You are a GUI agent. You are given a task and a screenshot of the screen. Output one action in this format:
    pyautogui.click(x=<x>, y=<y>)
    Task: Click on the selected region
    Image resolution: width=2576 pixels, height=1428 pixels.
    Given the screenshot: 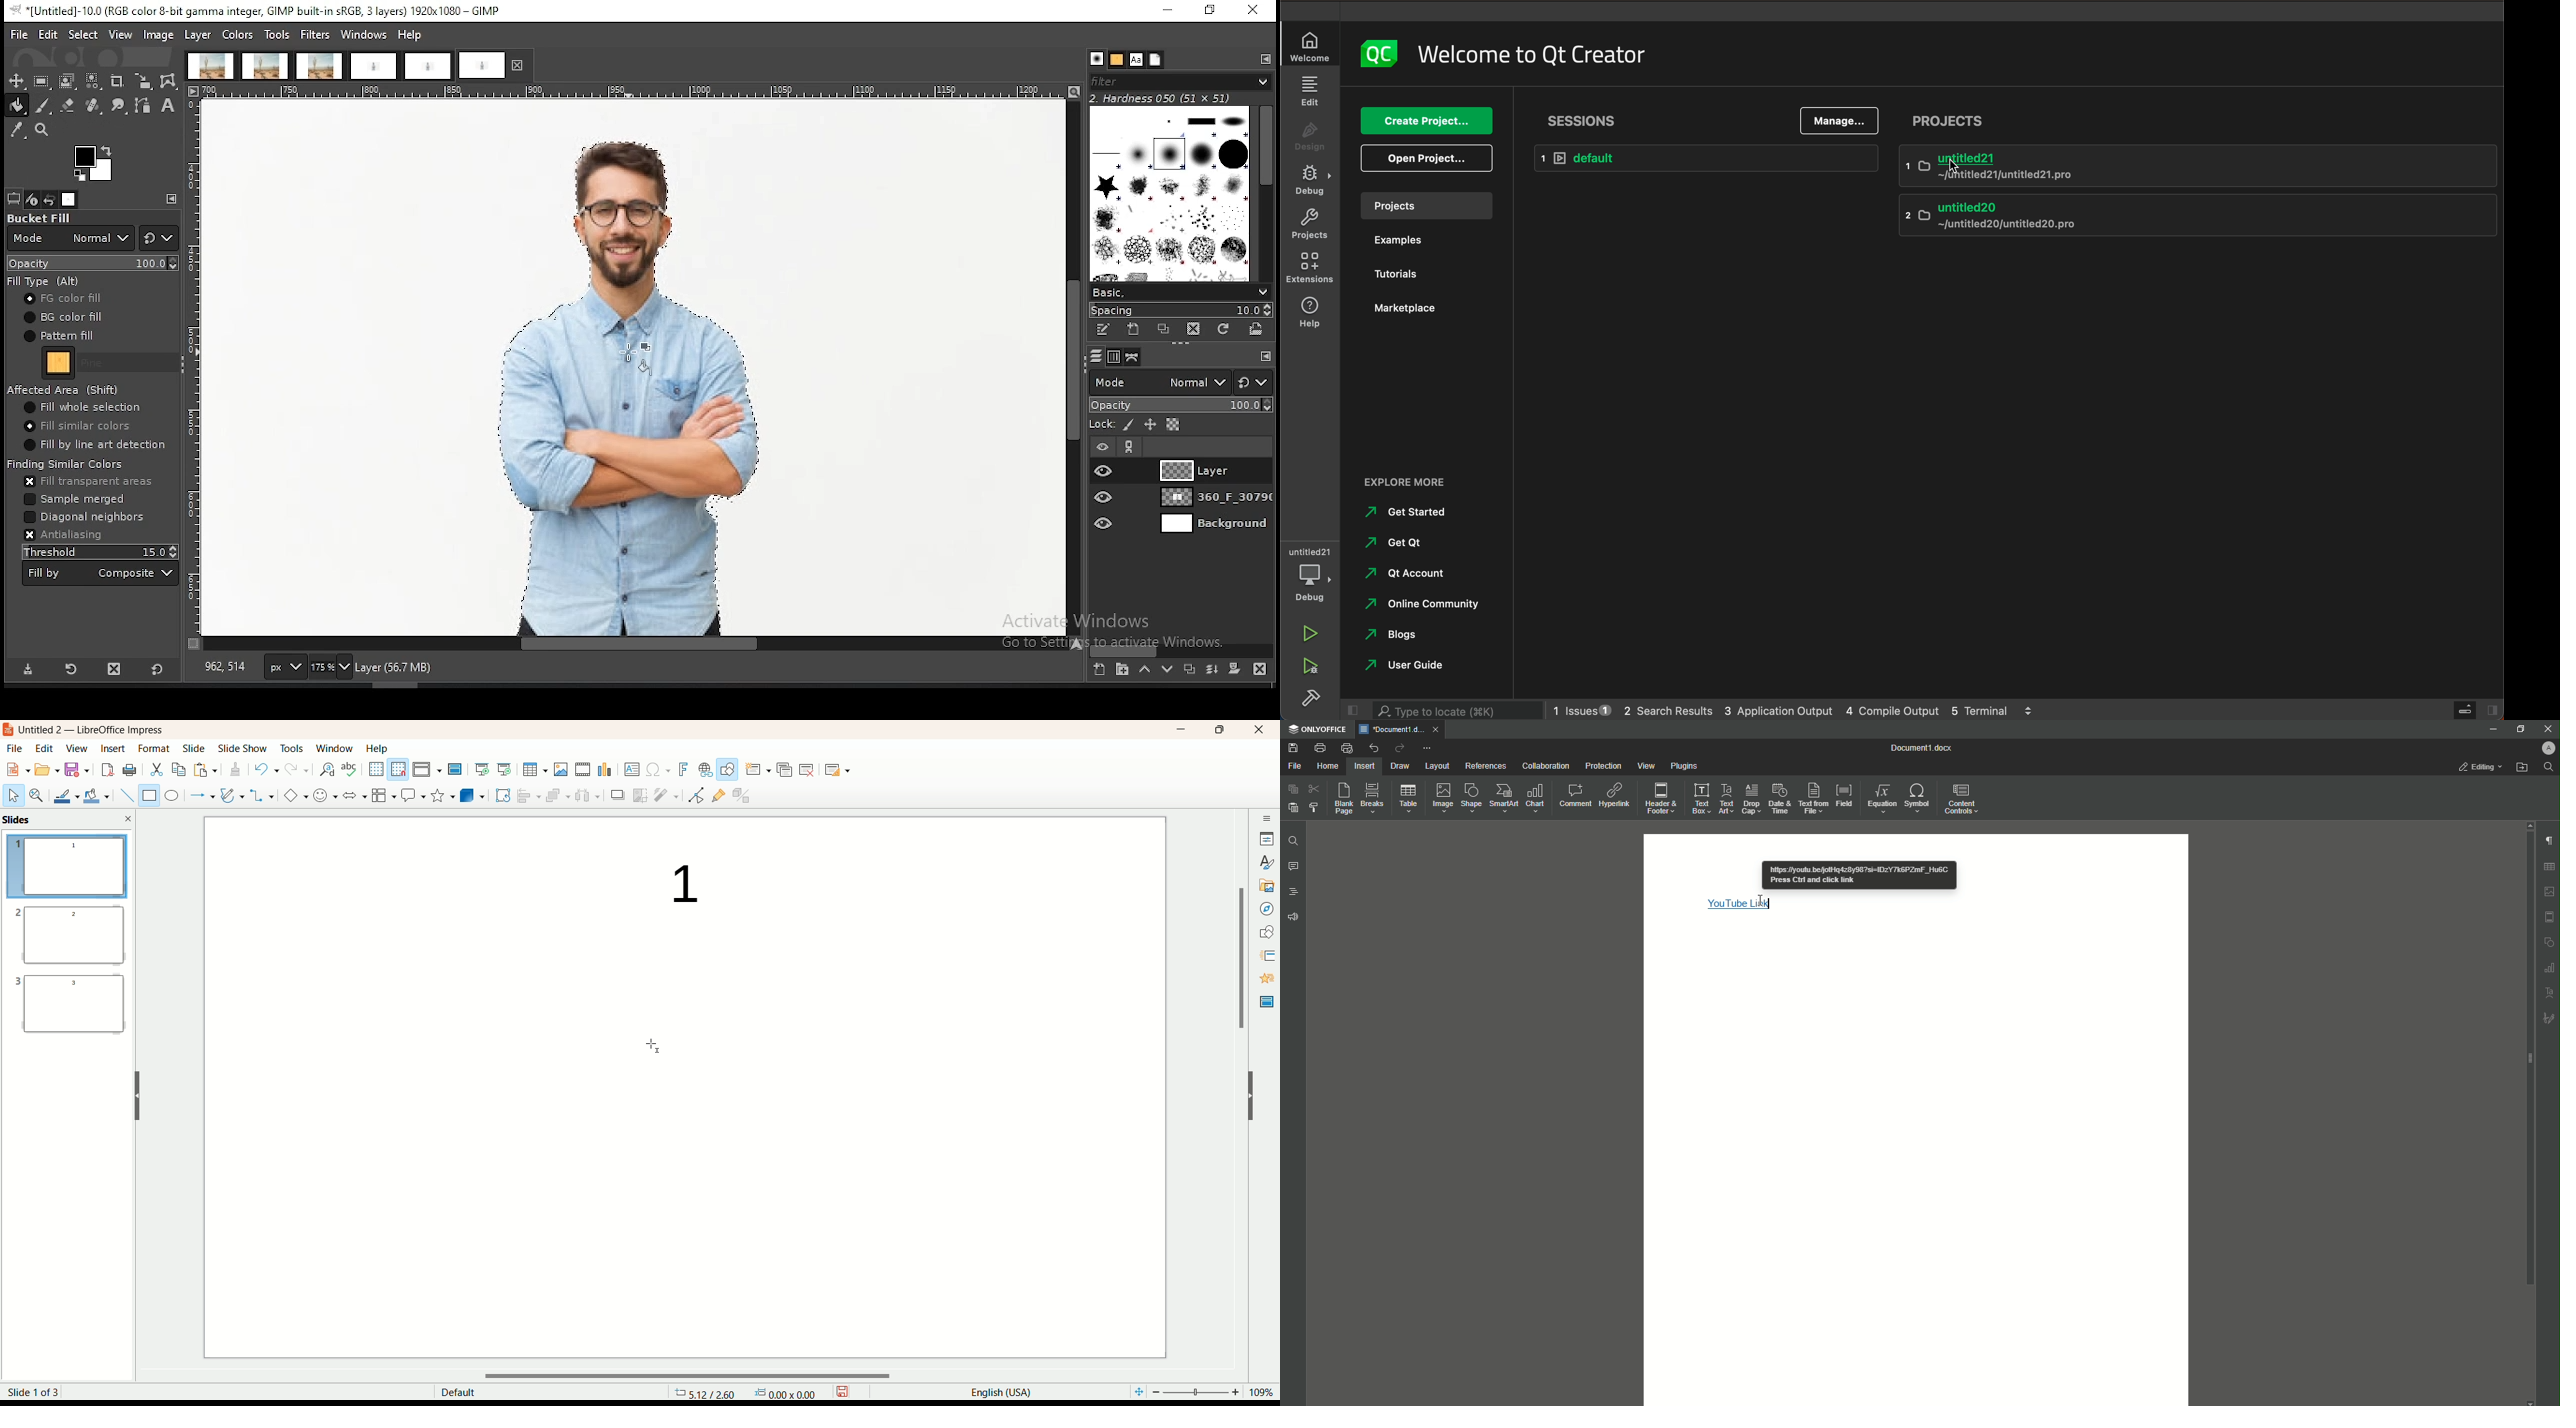 What is the action you would take?
    pyautogui.click(x=626, y=387)
    